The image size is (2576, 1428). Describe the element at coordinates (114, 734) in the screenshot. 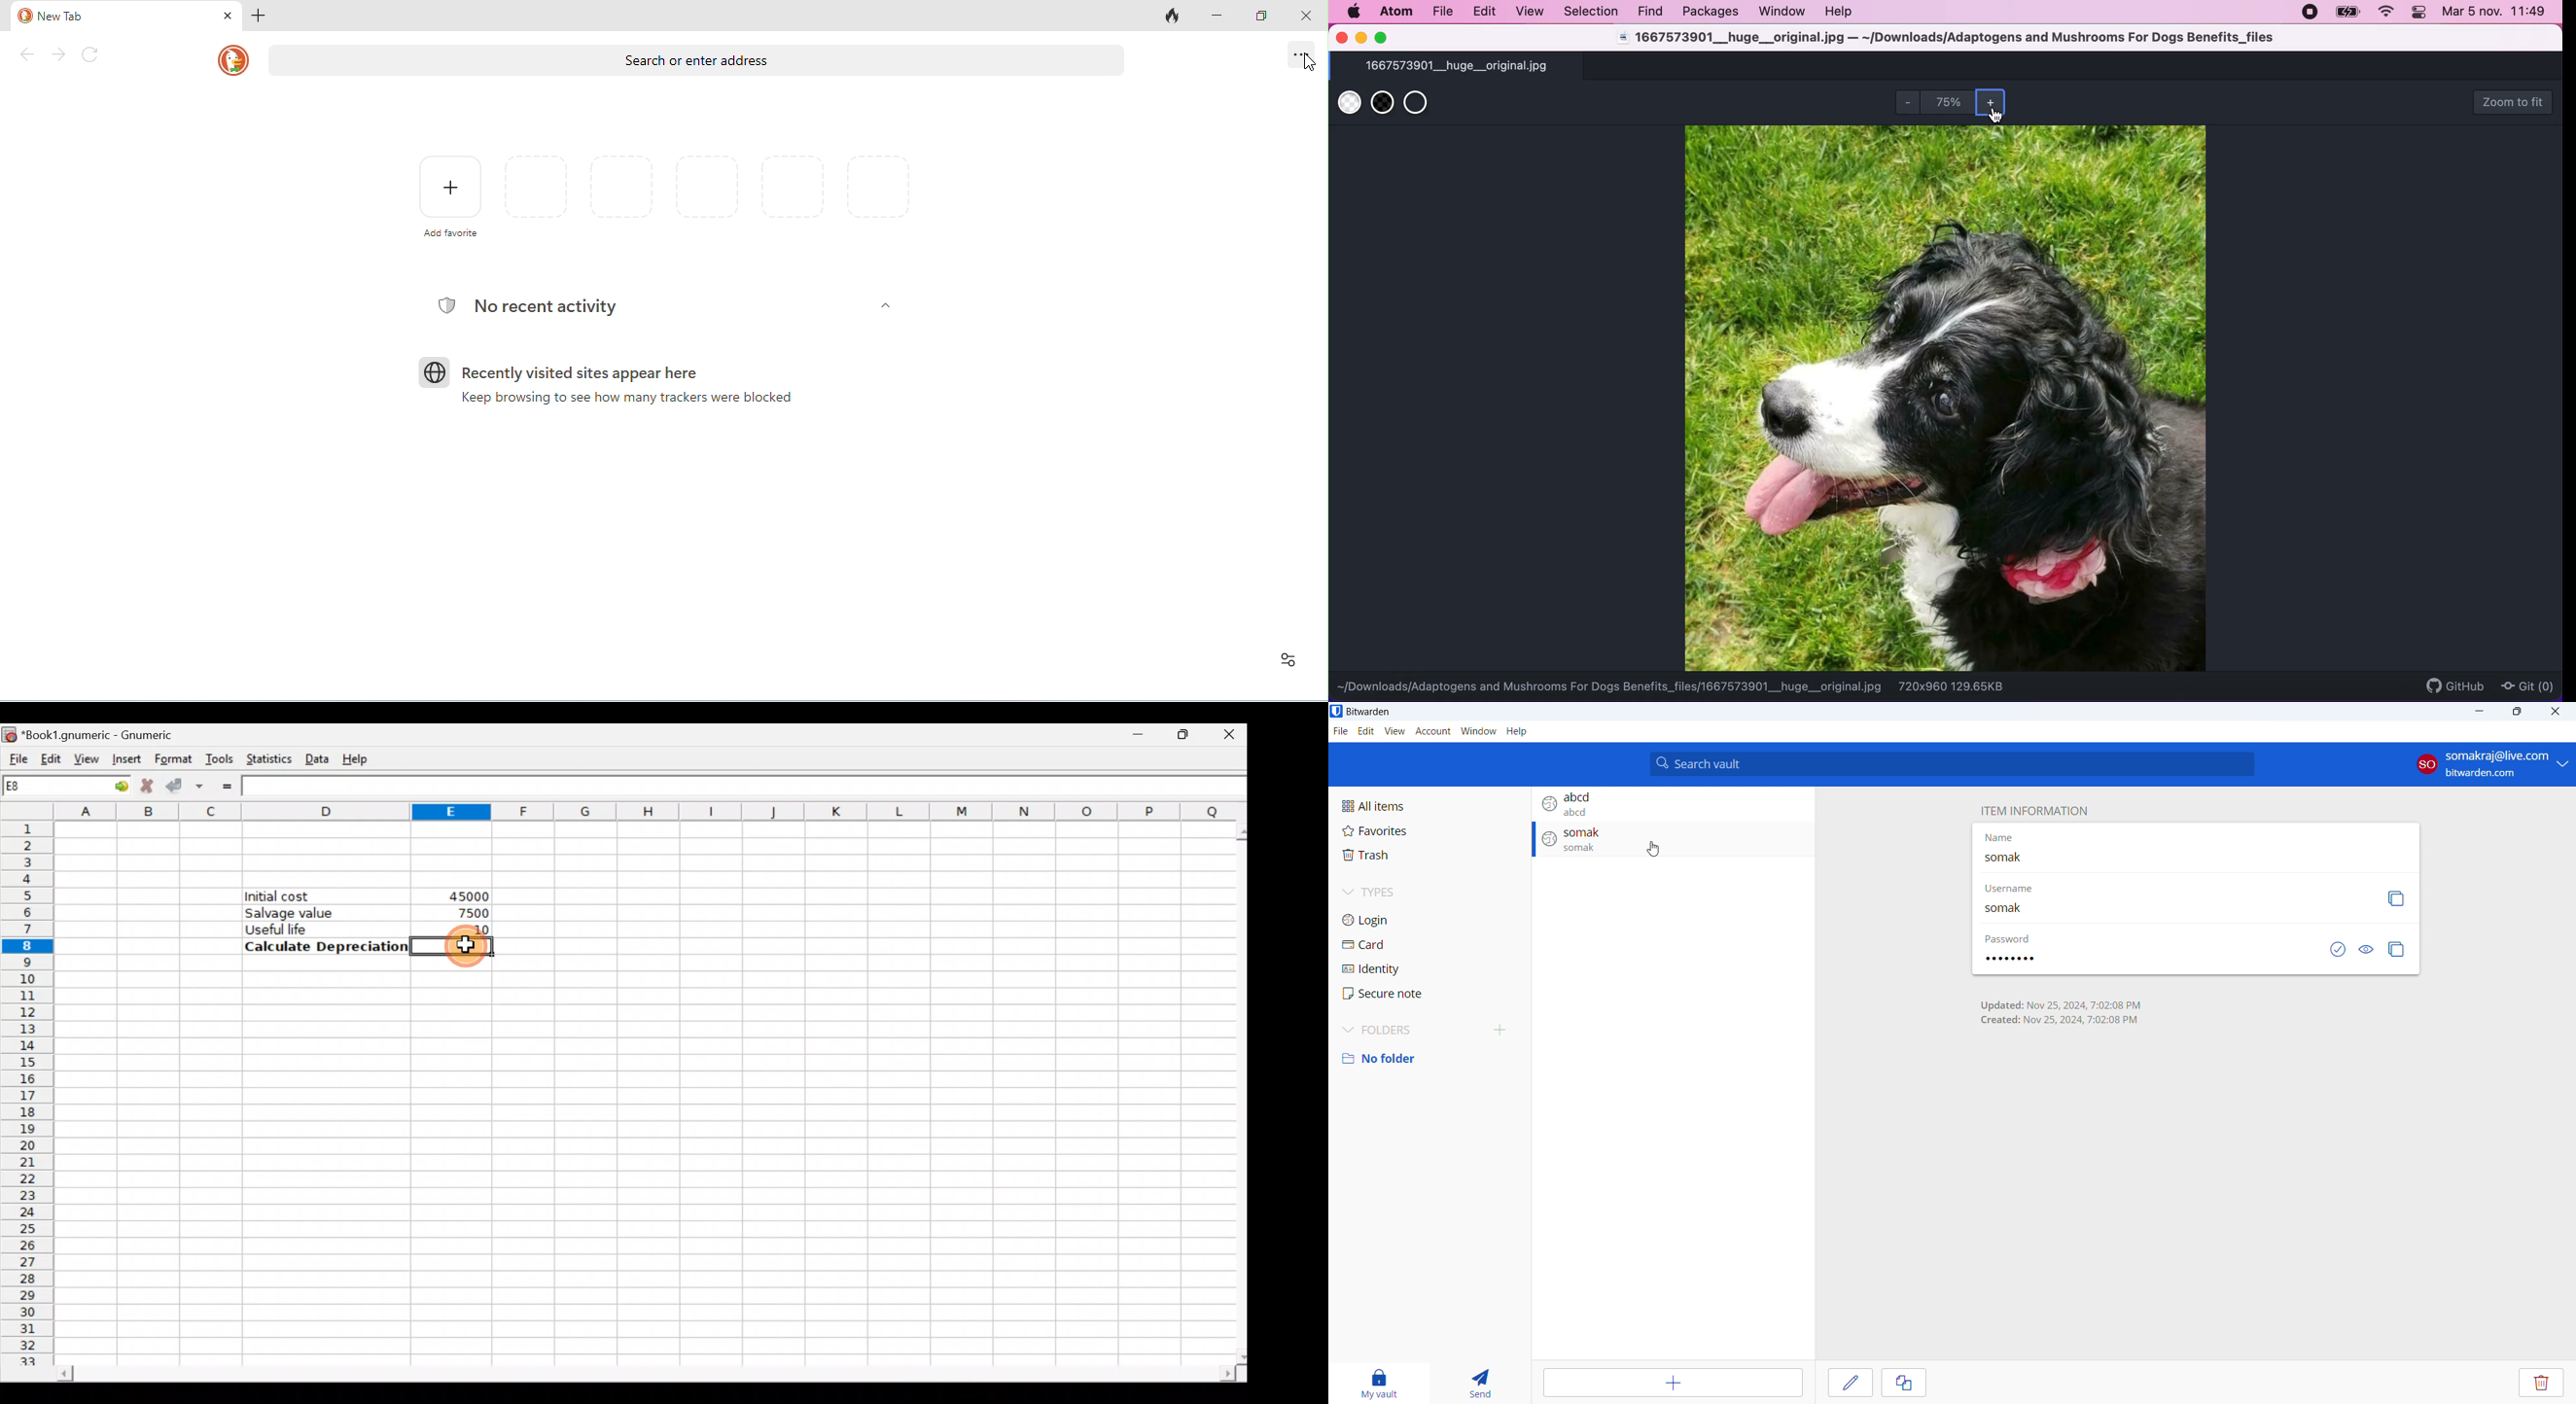

I see `*Book1.gnumeric - Gnumeric` at that location.